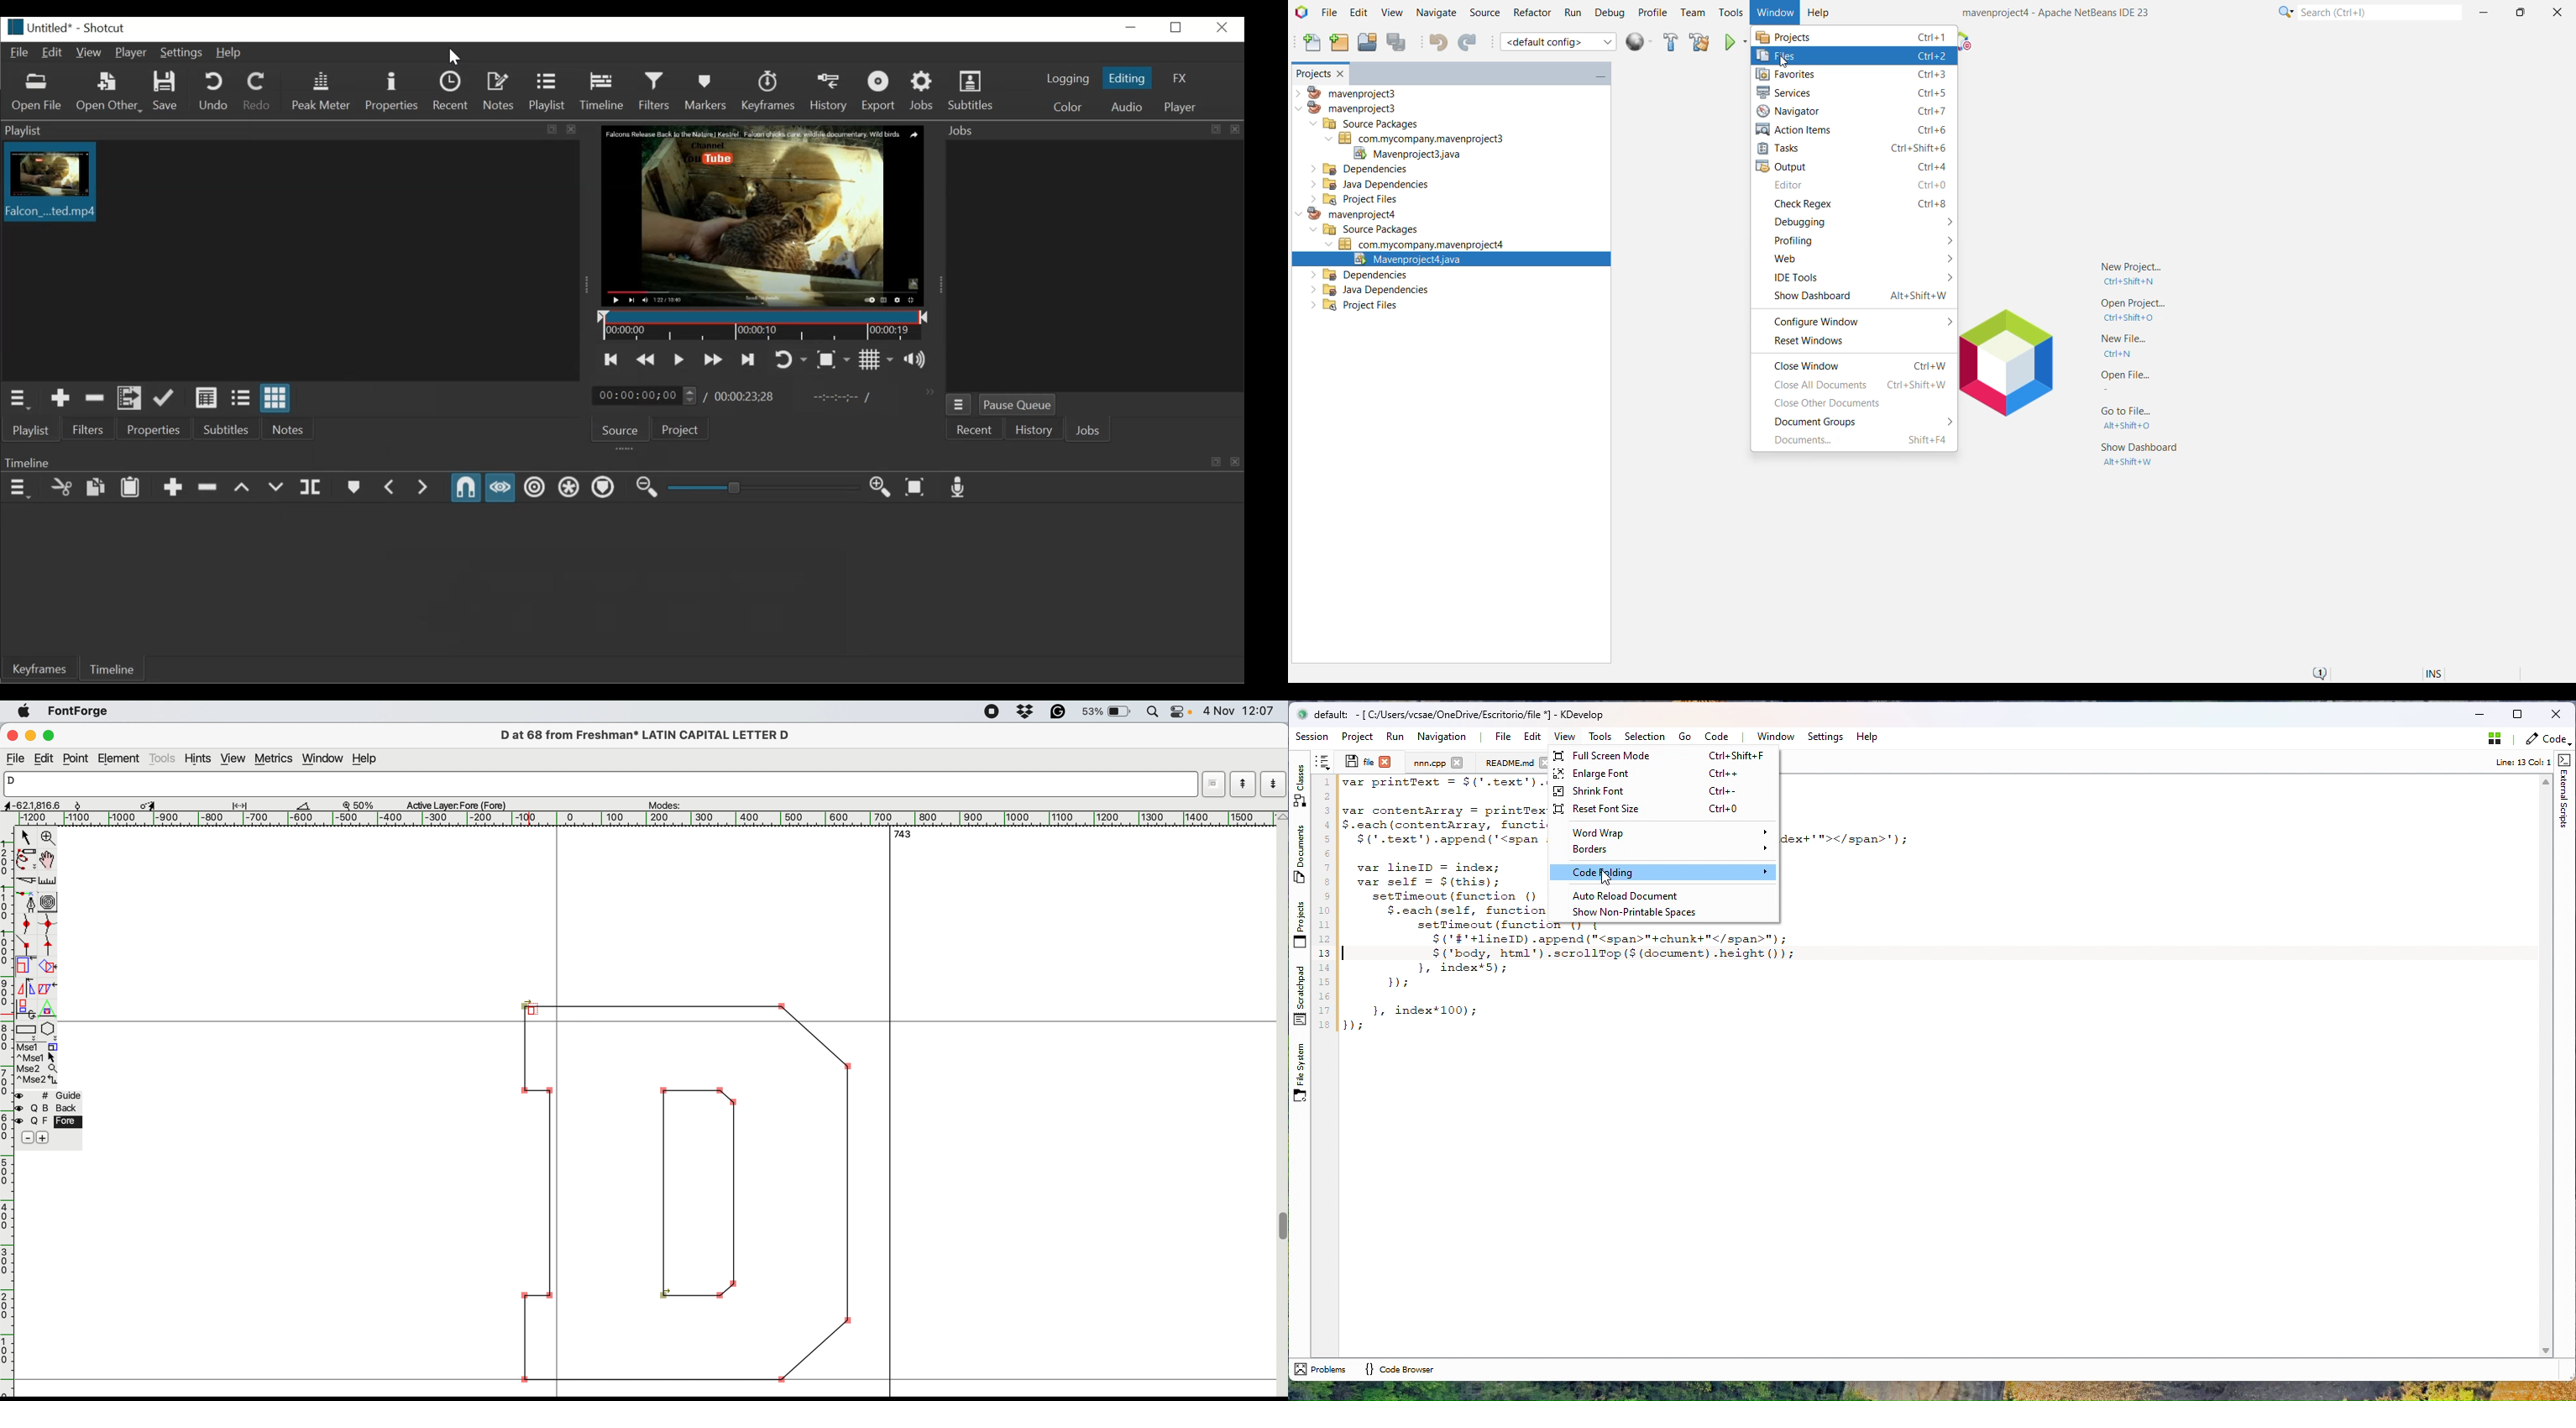 The width and height of the screenshot is (2576, 1428). I want to click on minimize, so click(1133, 28).